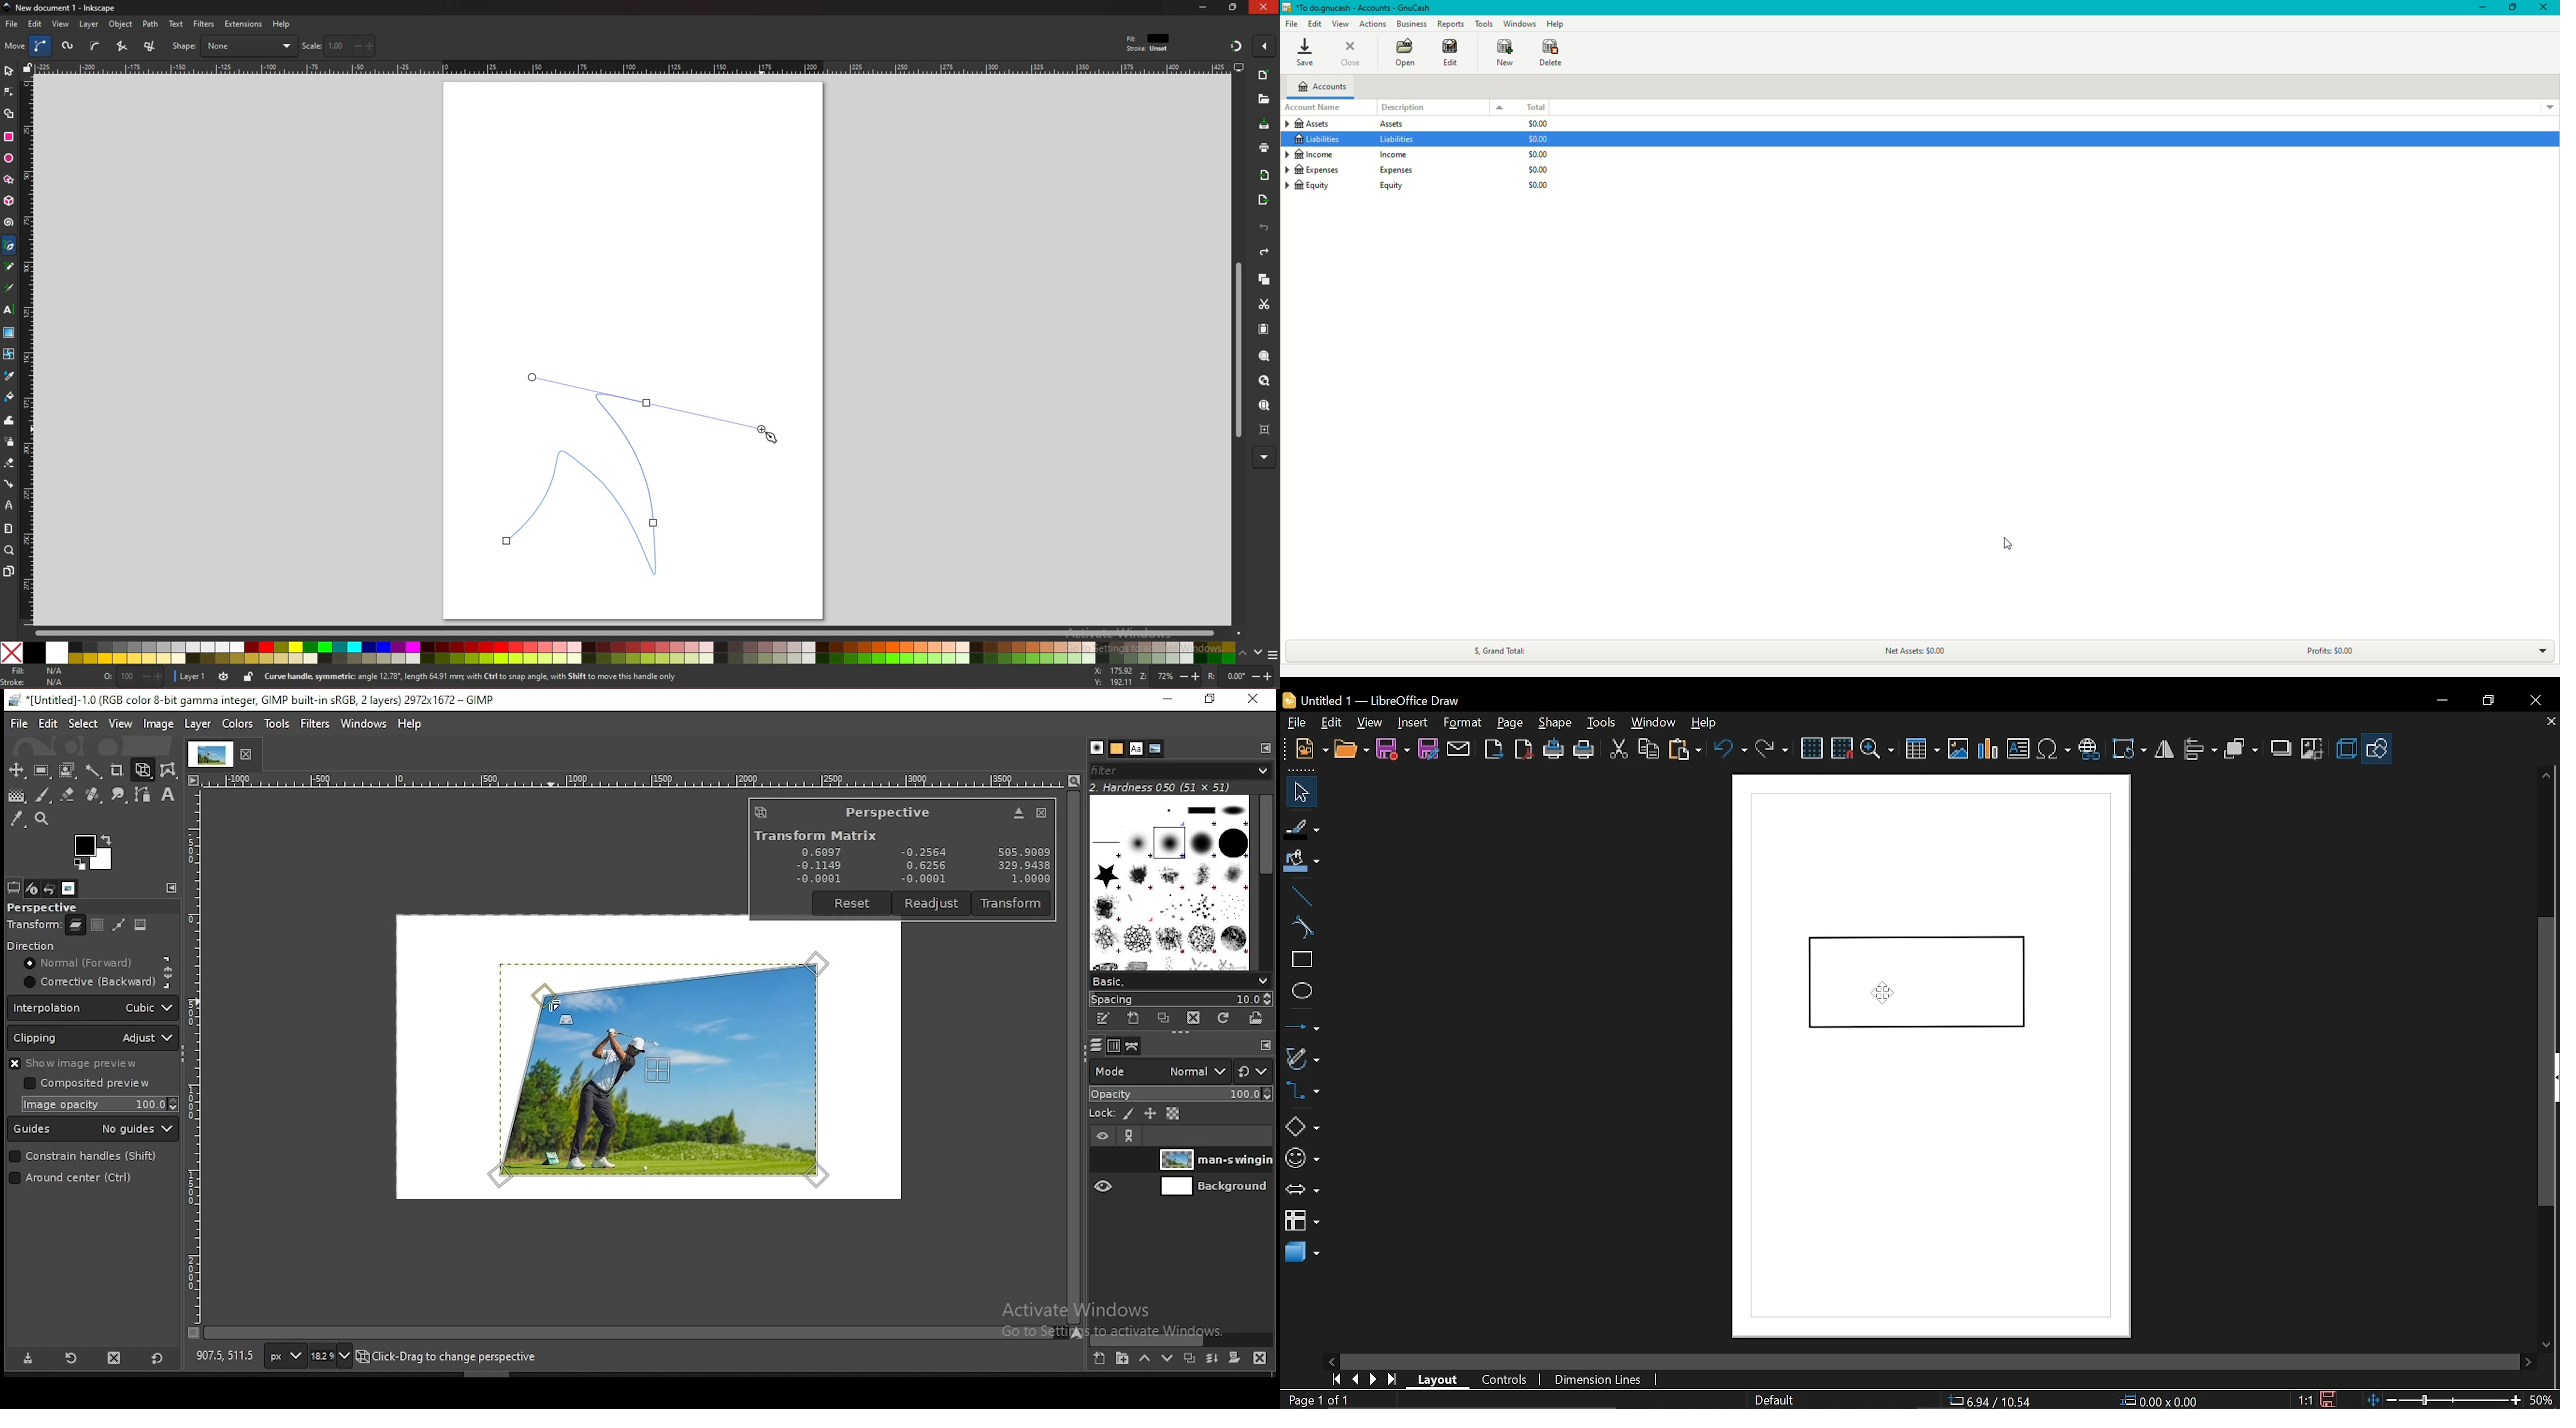 The image size is (2576, 1428). Describe the element at coordinates (1351, 188) in the screenshot. I see `Equity` at that location.